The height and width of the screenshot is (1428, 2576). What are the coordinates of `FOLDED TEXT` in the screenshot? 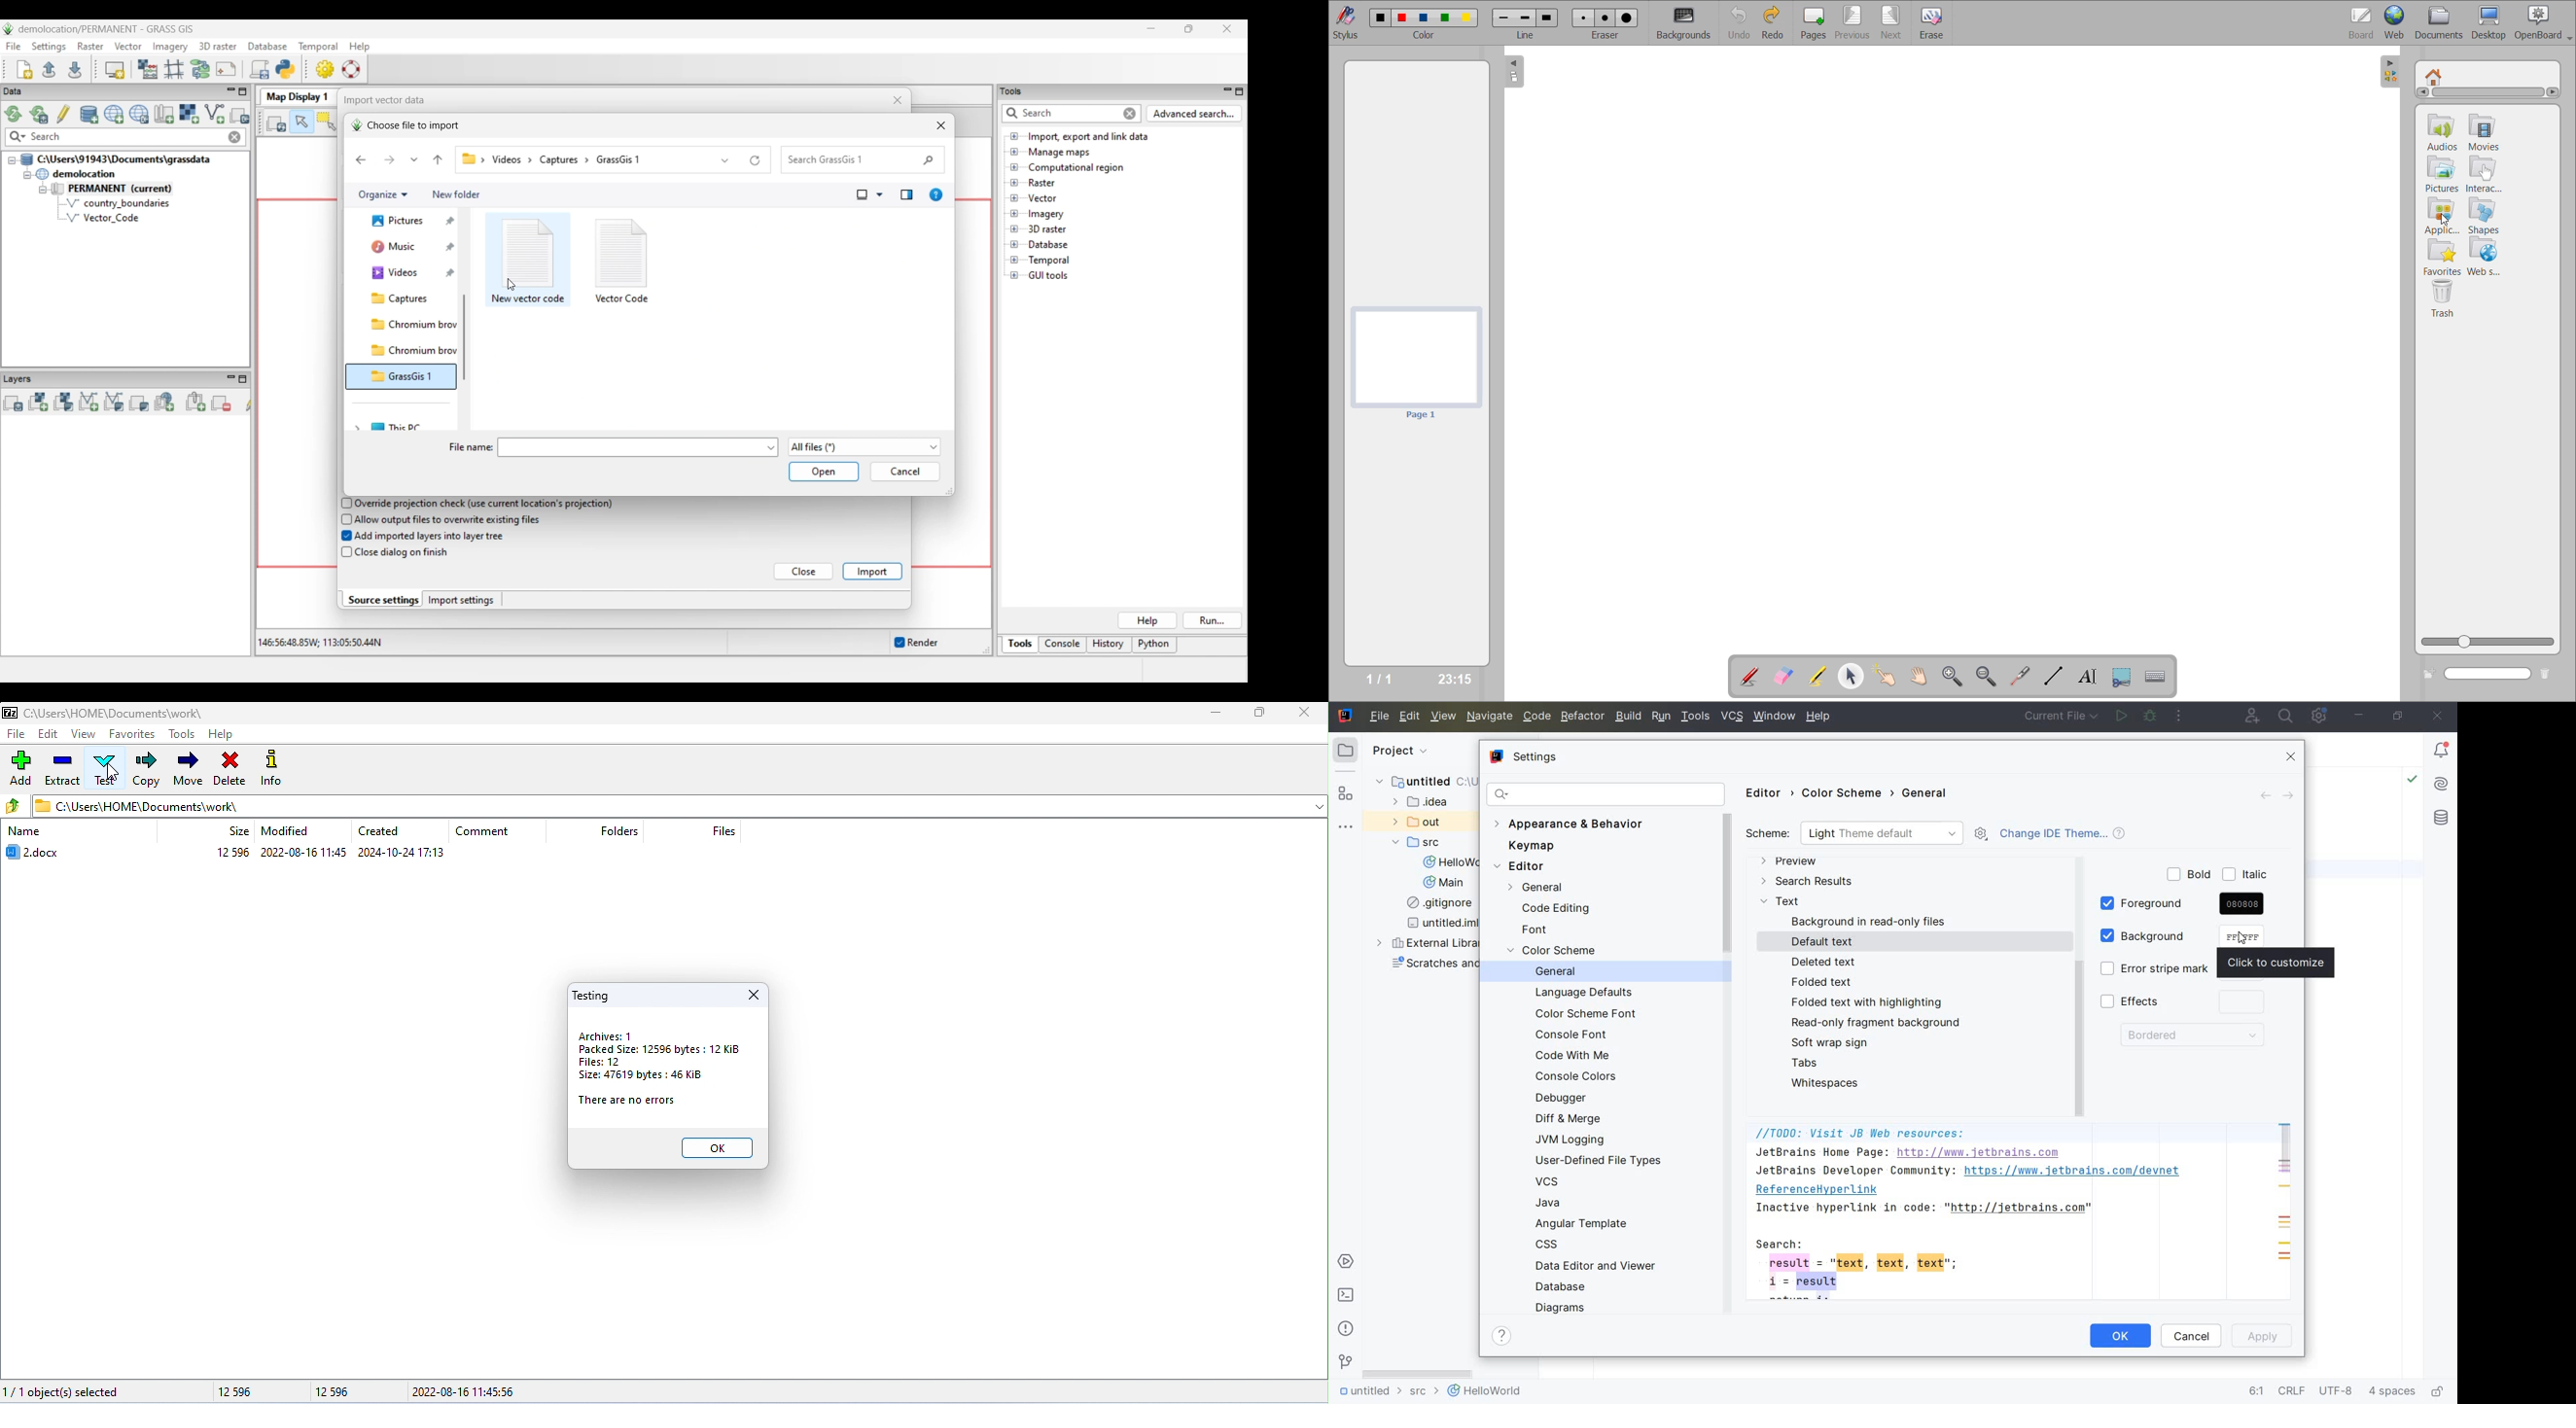 It's located at (1825, 983).